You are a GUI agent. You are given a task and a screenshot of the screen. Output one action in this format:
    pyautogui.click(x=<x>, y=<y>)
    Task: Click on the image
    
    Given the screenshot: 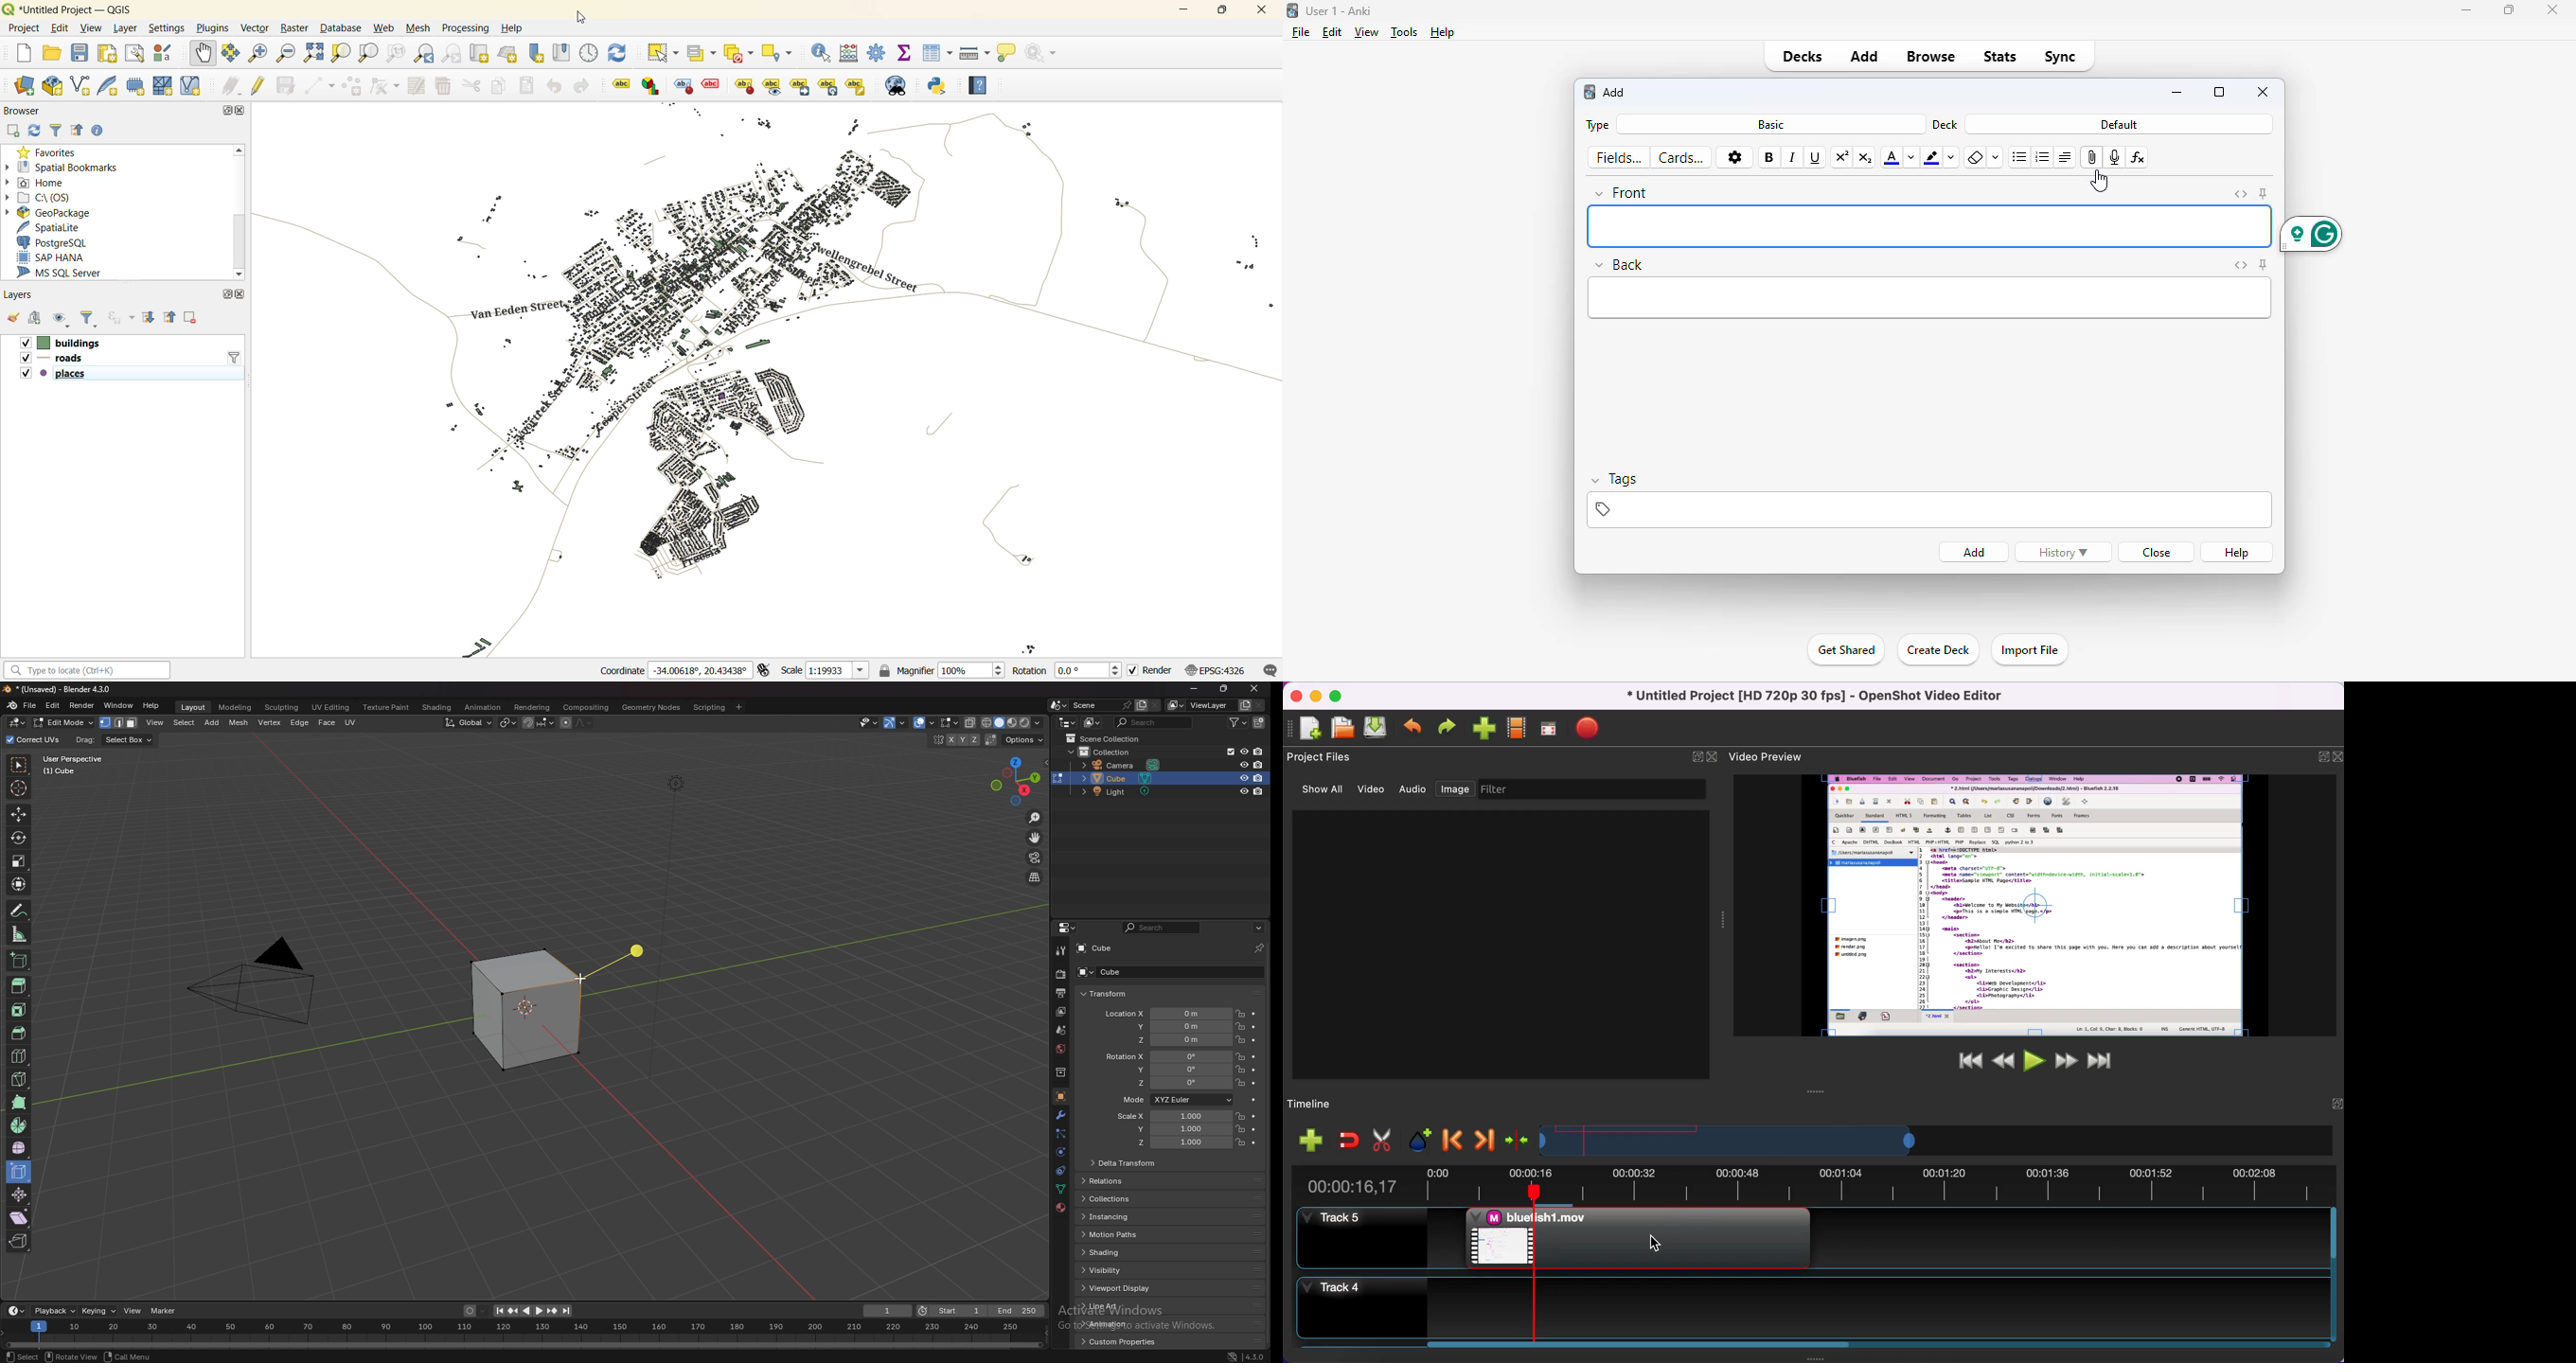 What is the action you would take?
    pyautogui.click(x=1457, y=790)
    